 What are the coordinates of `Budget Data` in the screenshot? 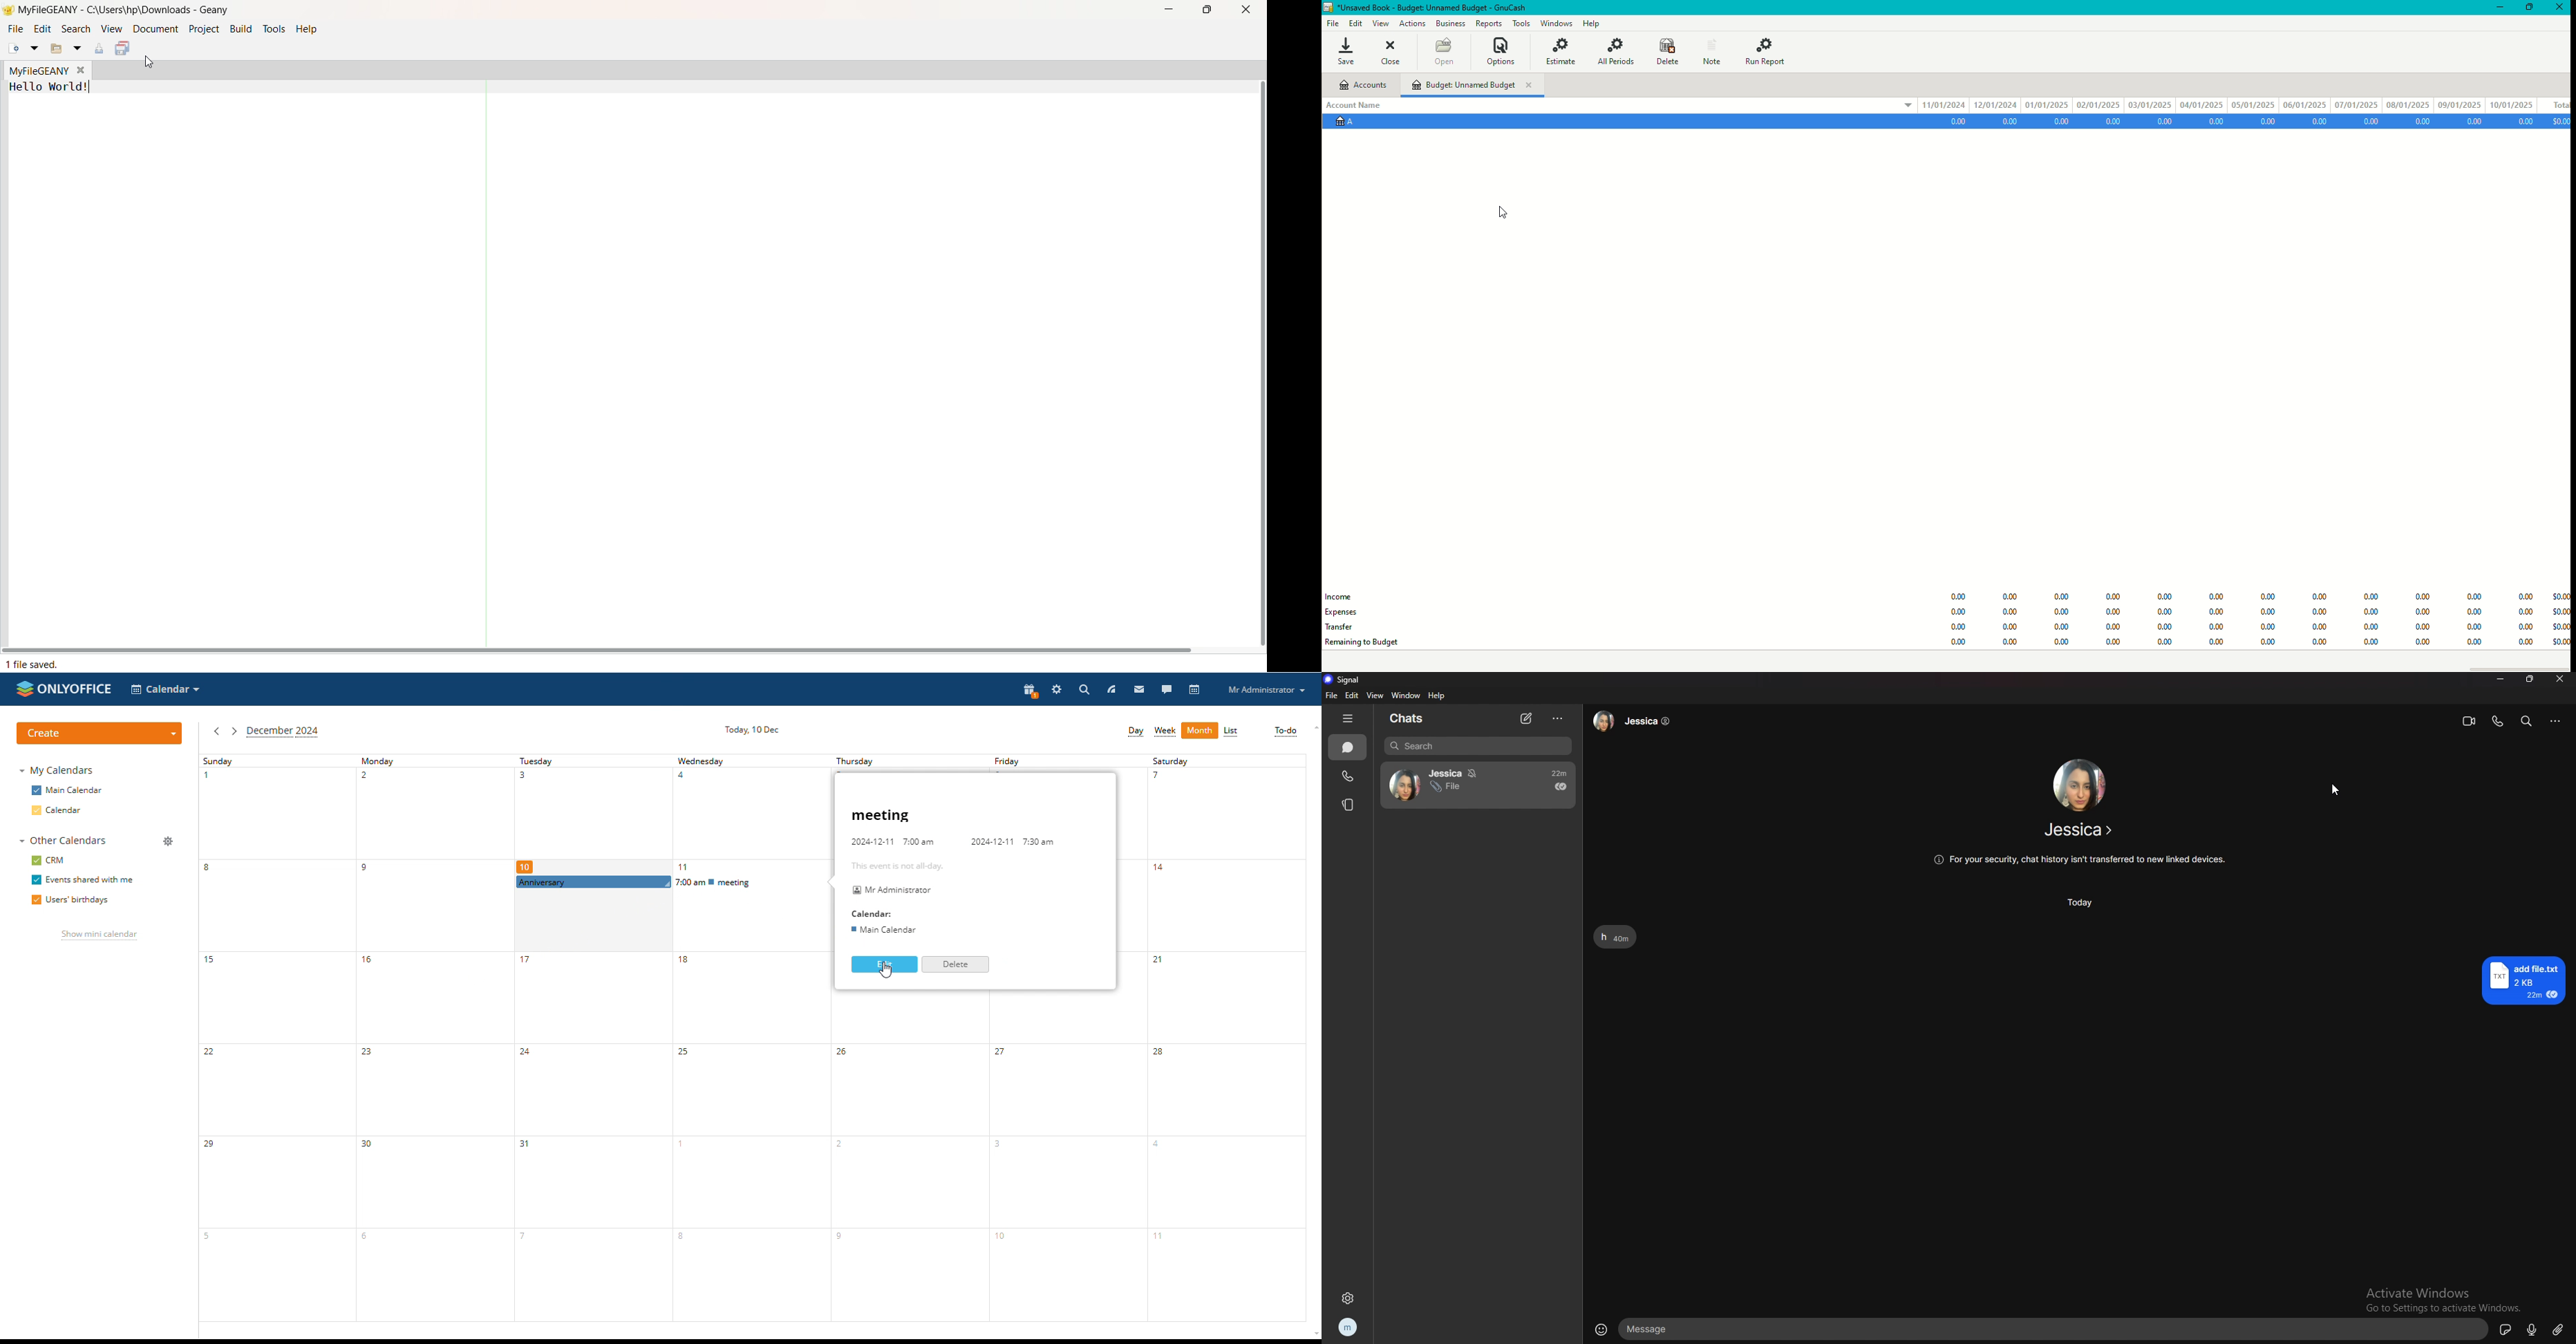 It's located at (2250, 613).